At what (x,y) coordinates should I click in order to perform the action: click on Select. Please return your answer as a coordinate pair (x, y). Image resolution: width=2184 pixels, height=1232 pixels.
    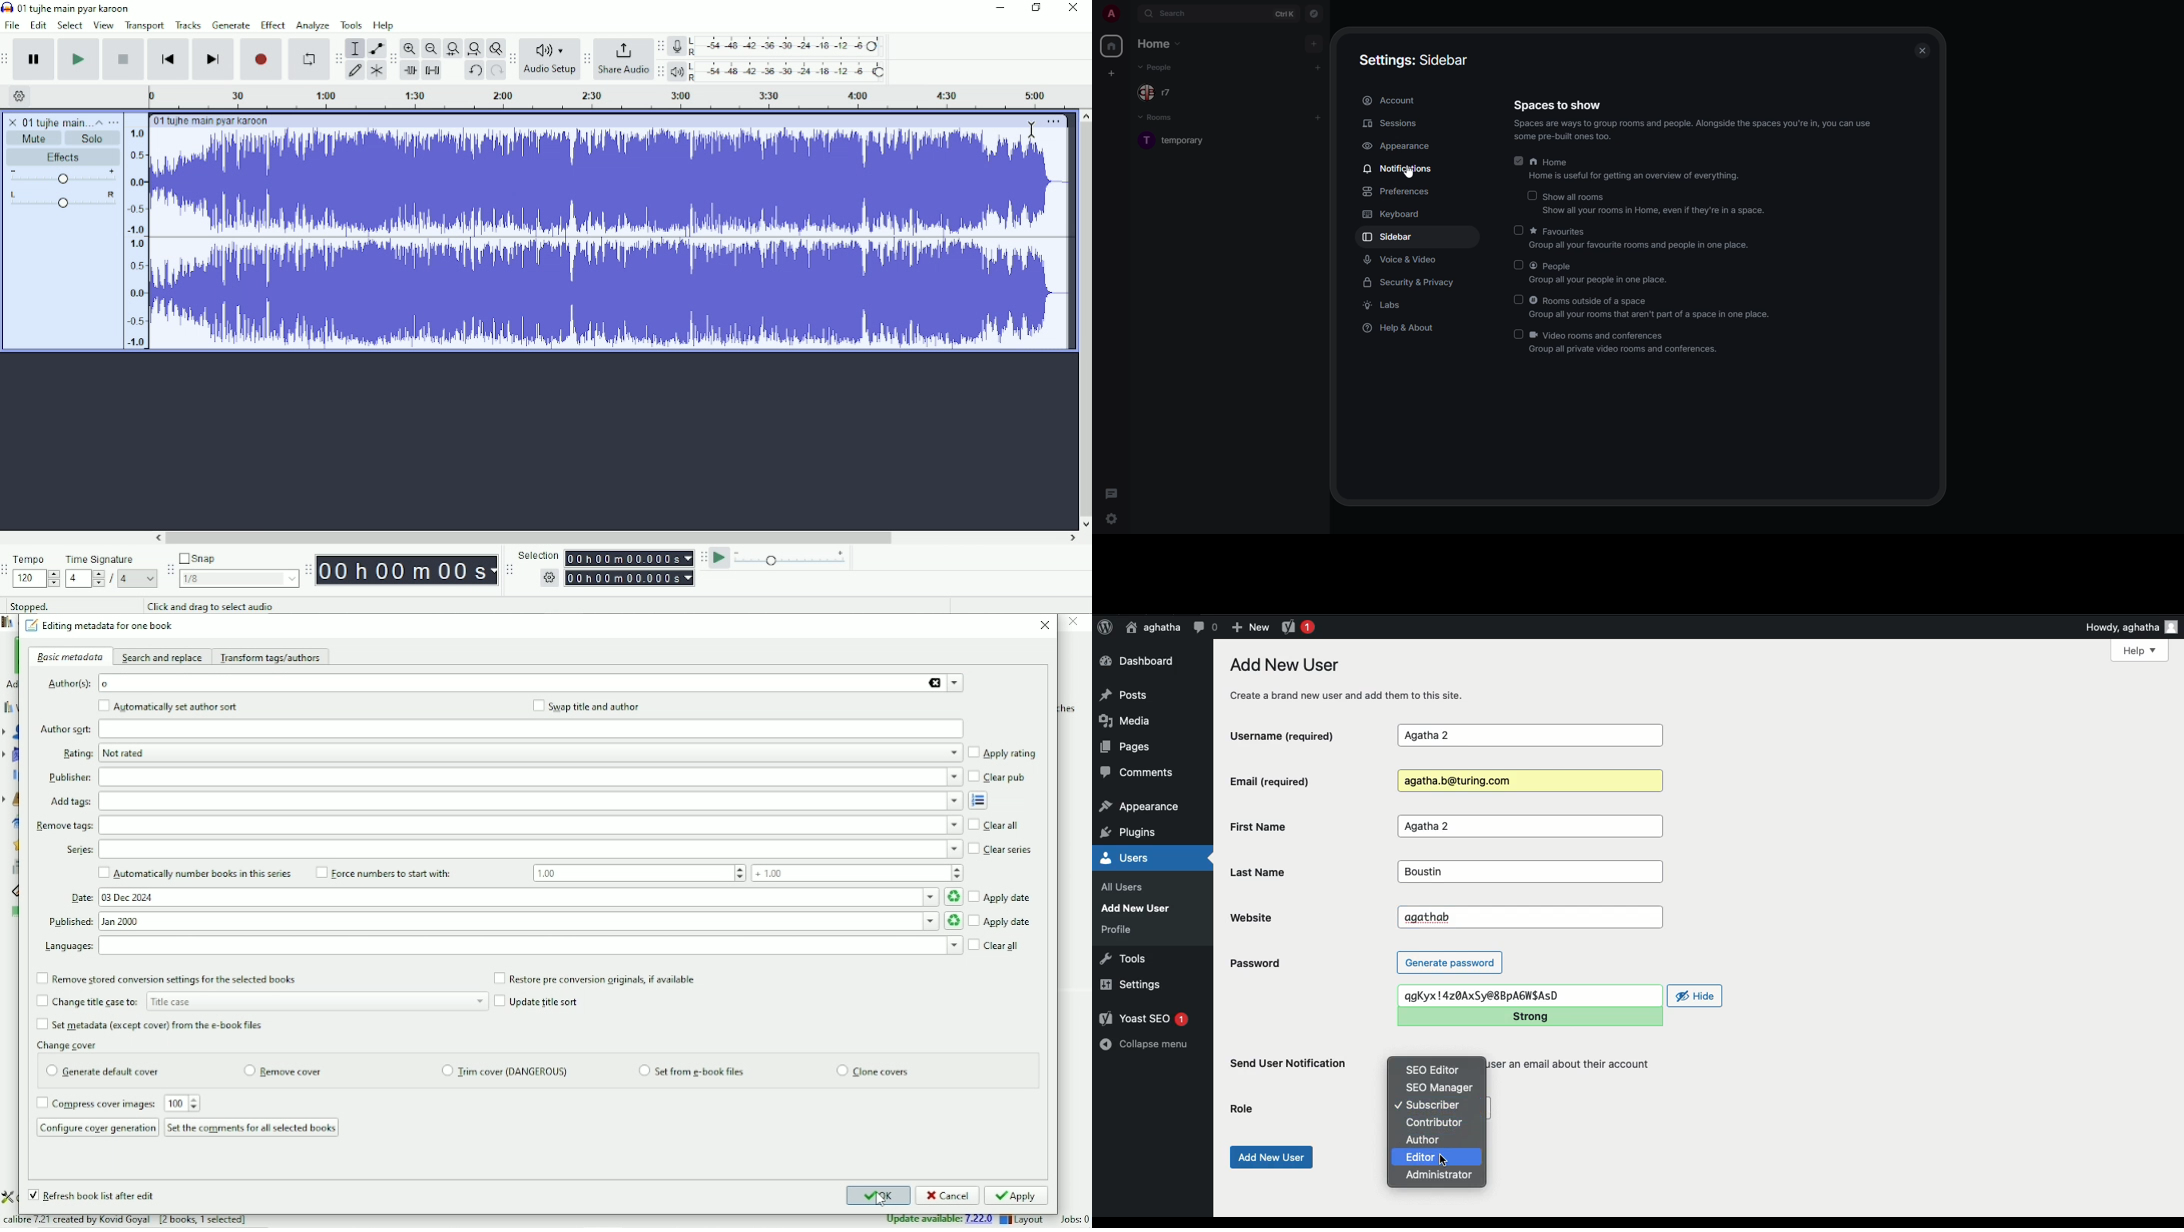
    Looking at the image, I should click on (71, 26).